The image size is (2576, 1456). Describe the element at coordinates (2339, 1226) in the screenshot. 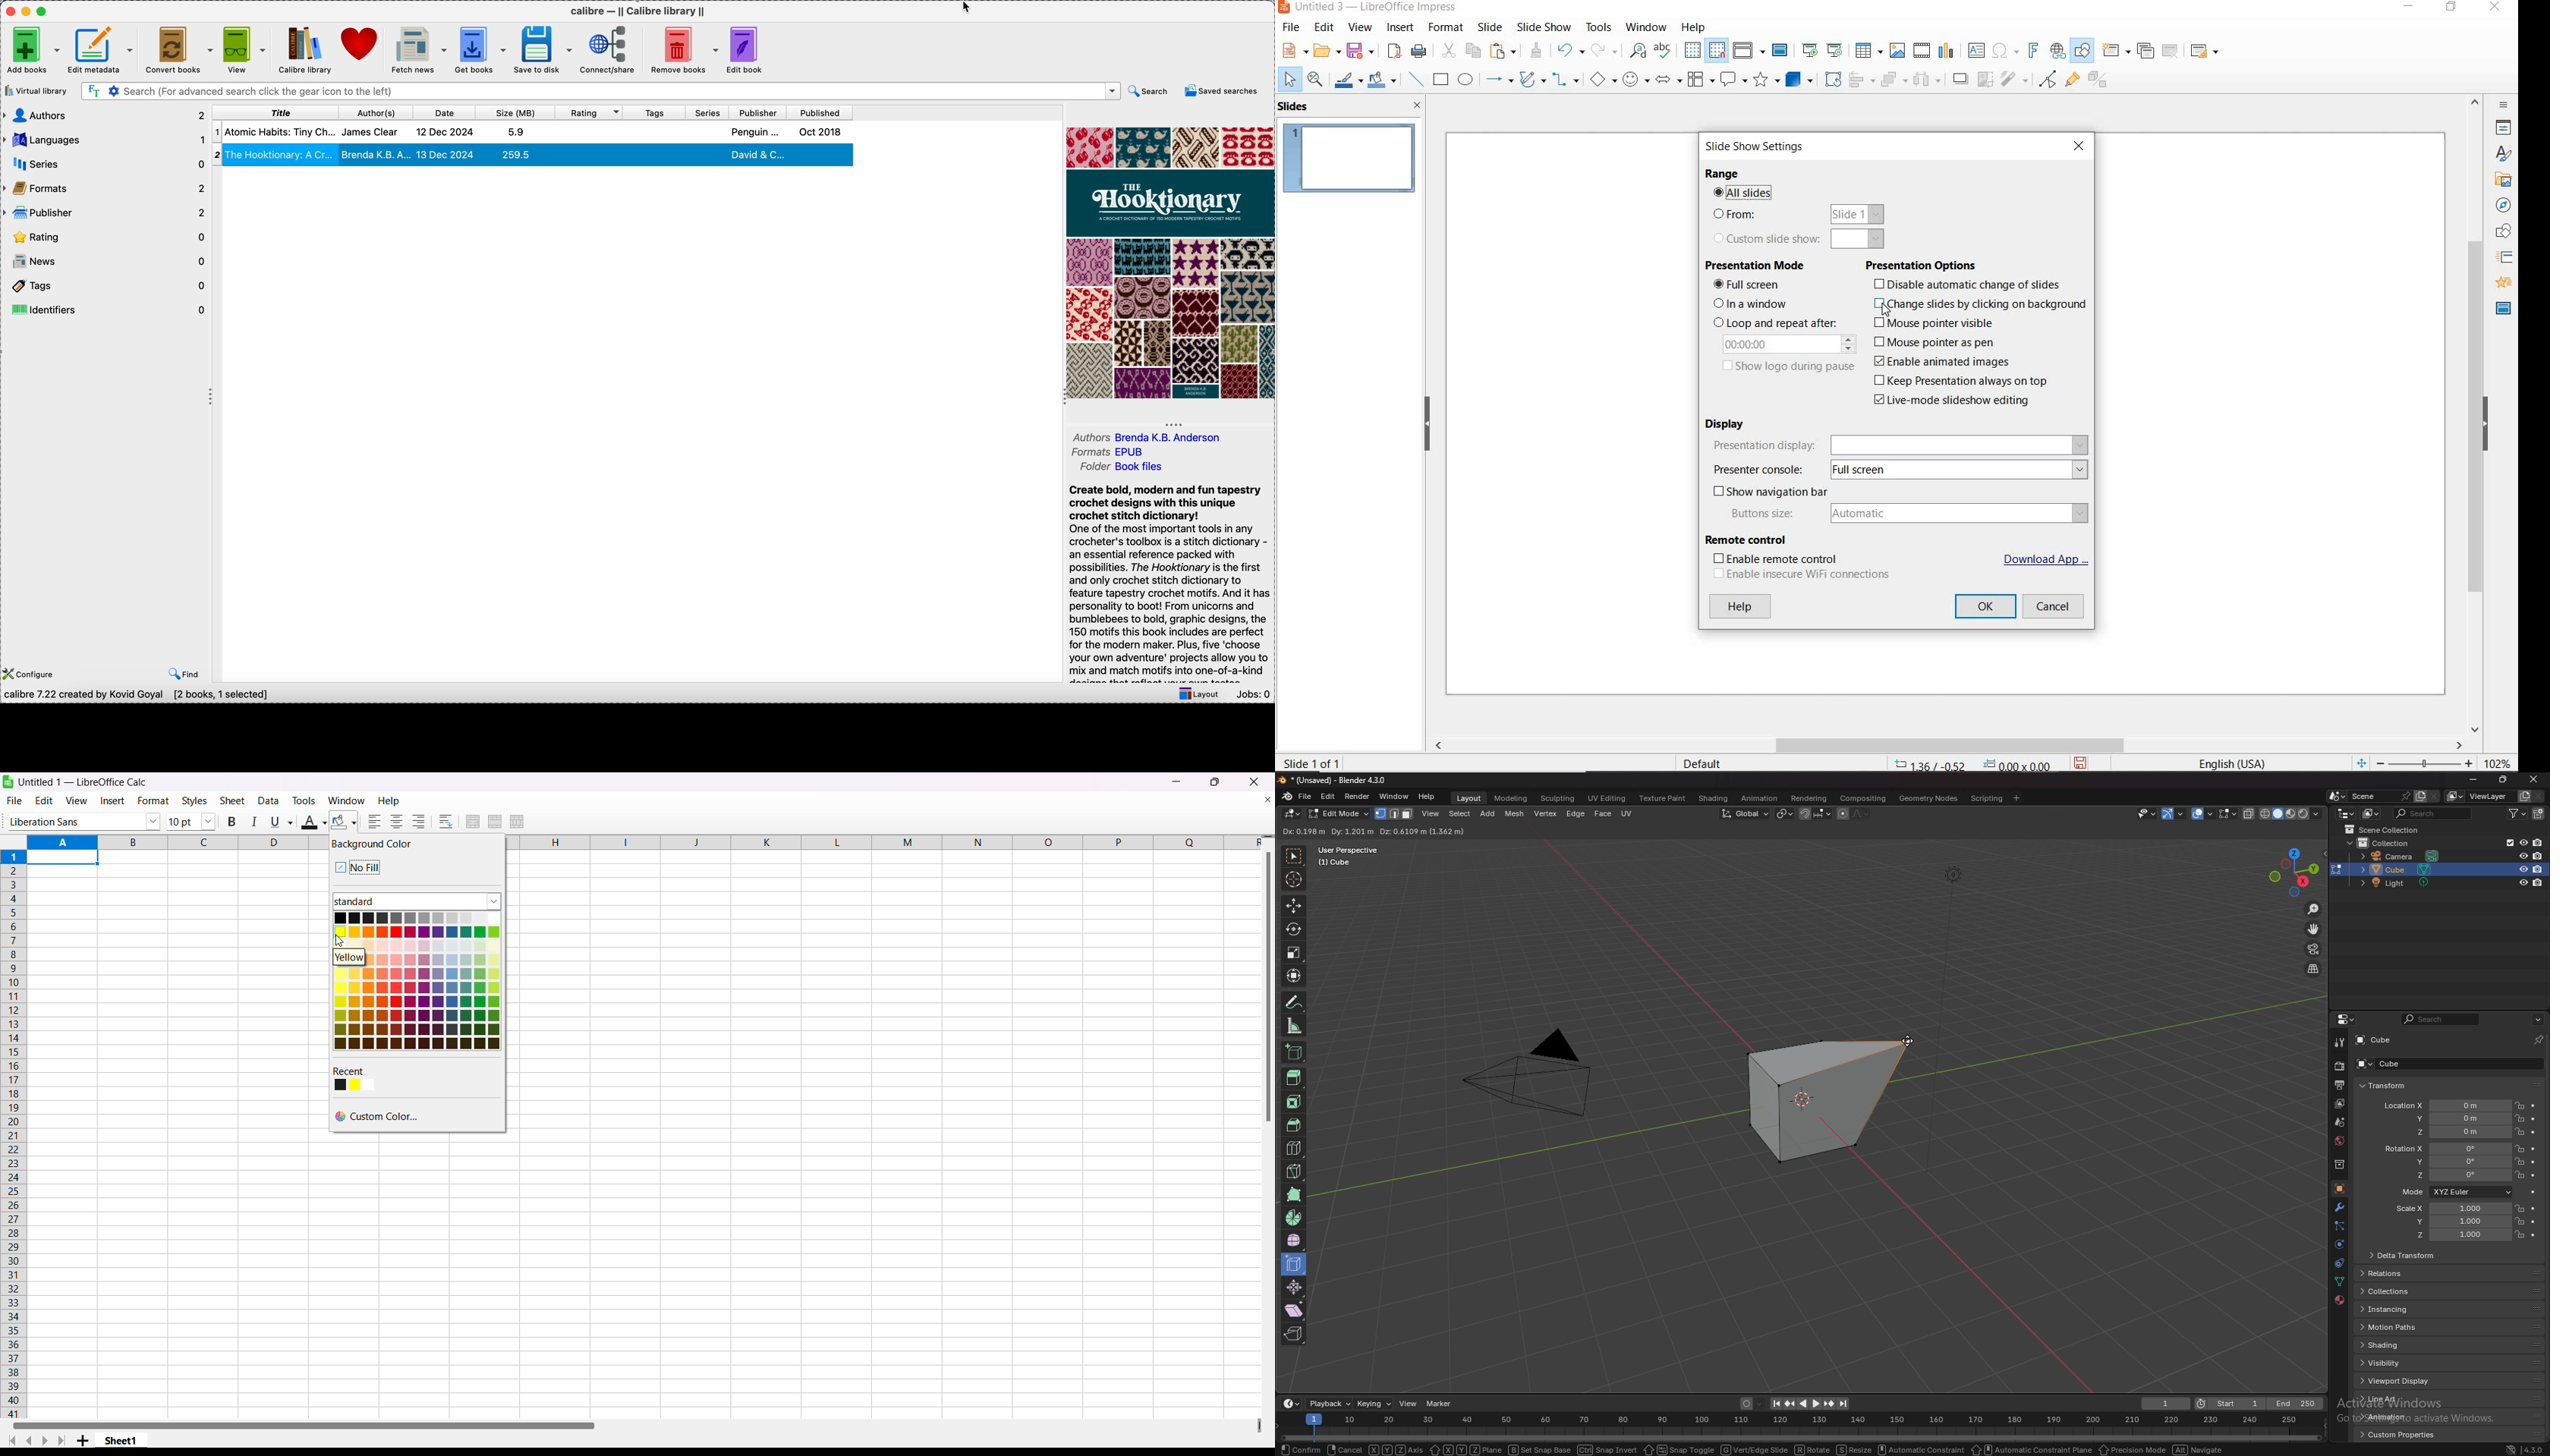

I see `particle` at that location.